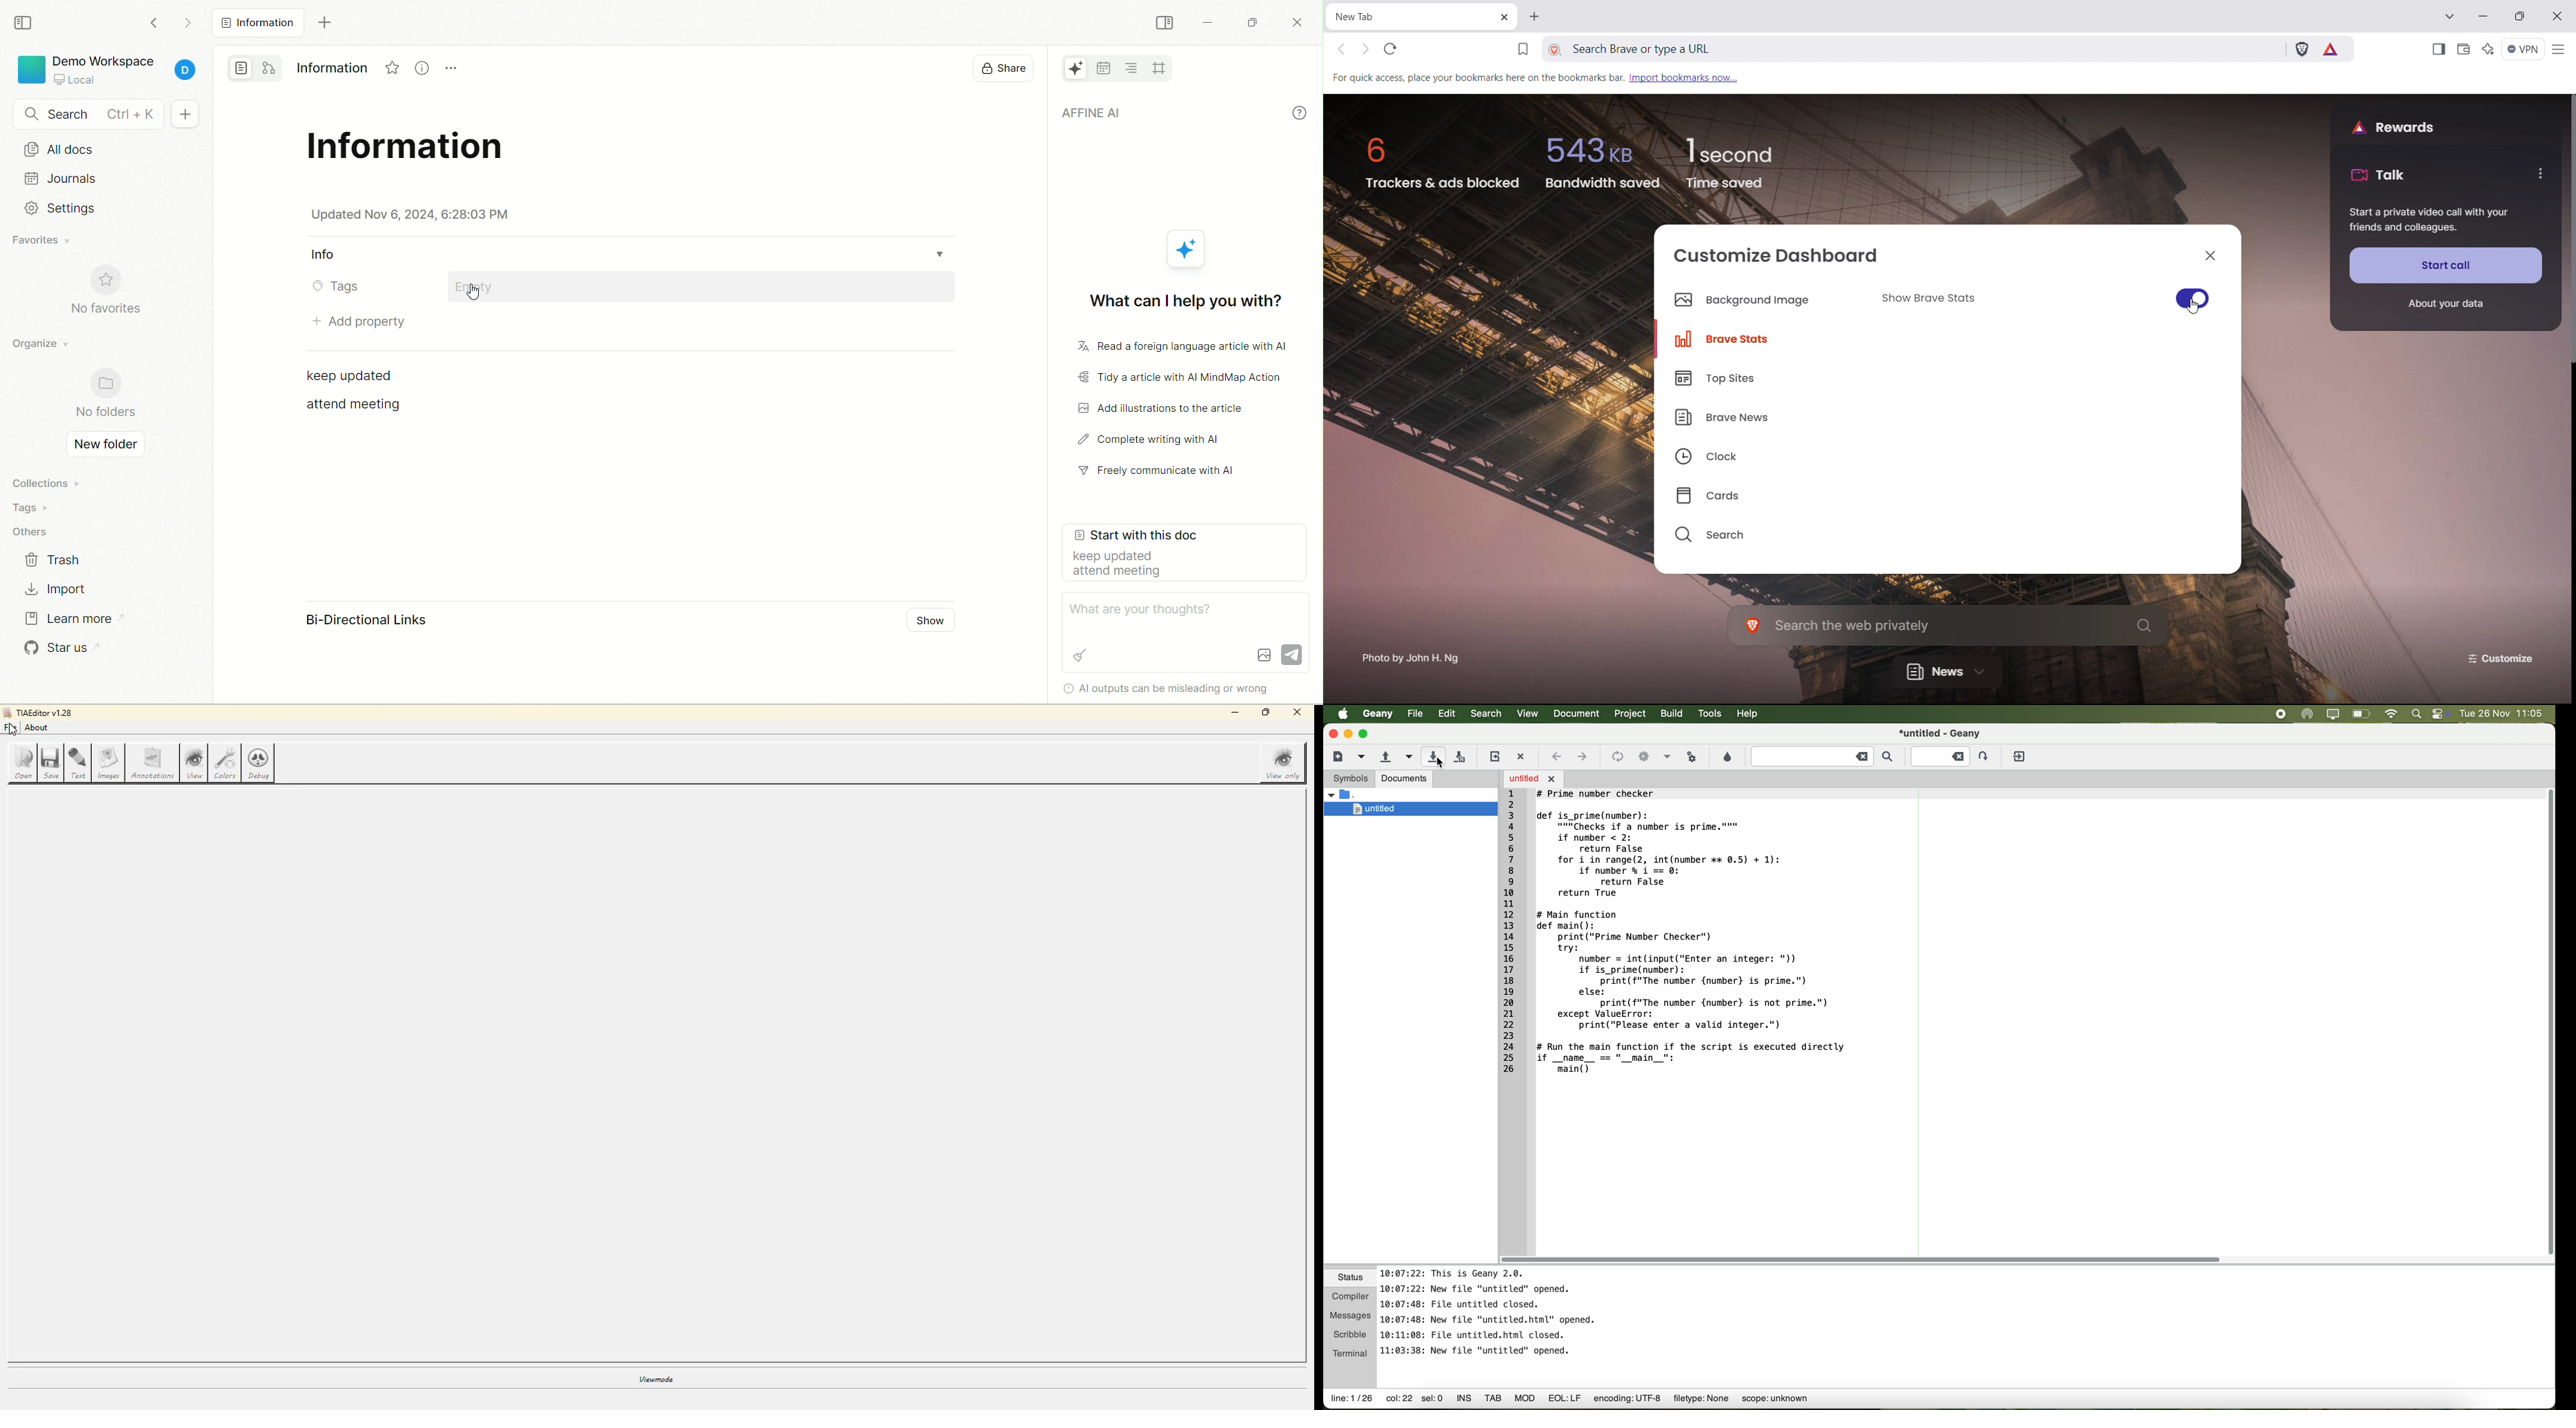 The image size is (2576, 1428). I want to click on organize, so click(39, 348).